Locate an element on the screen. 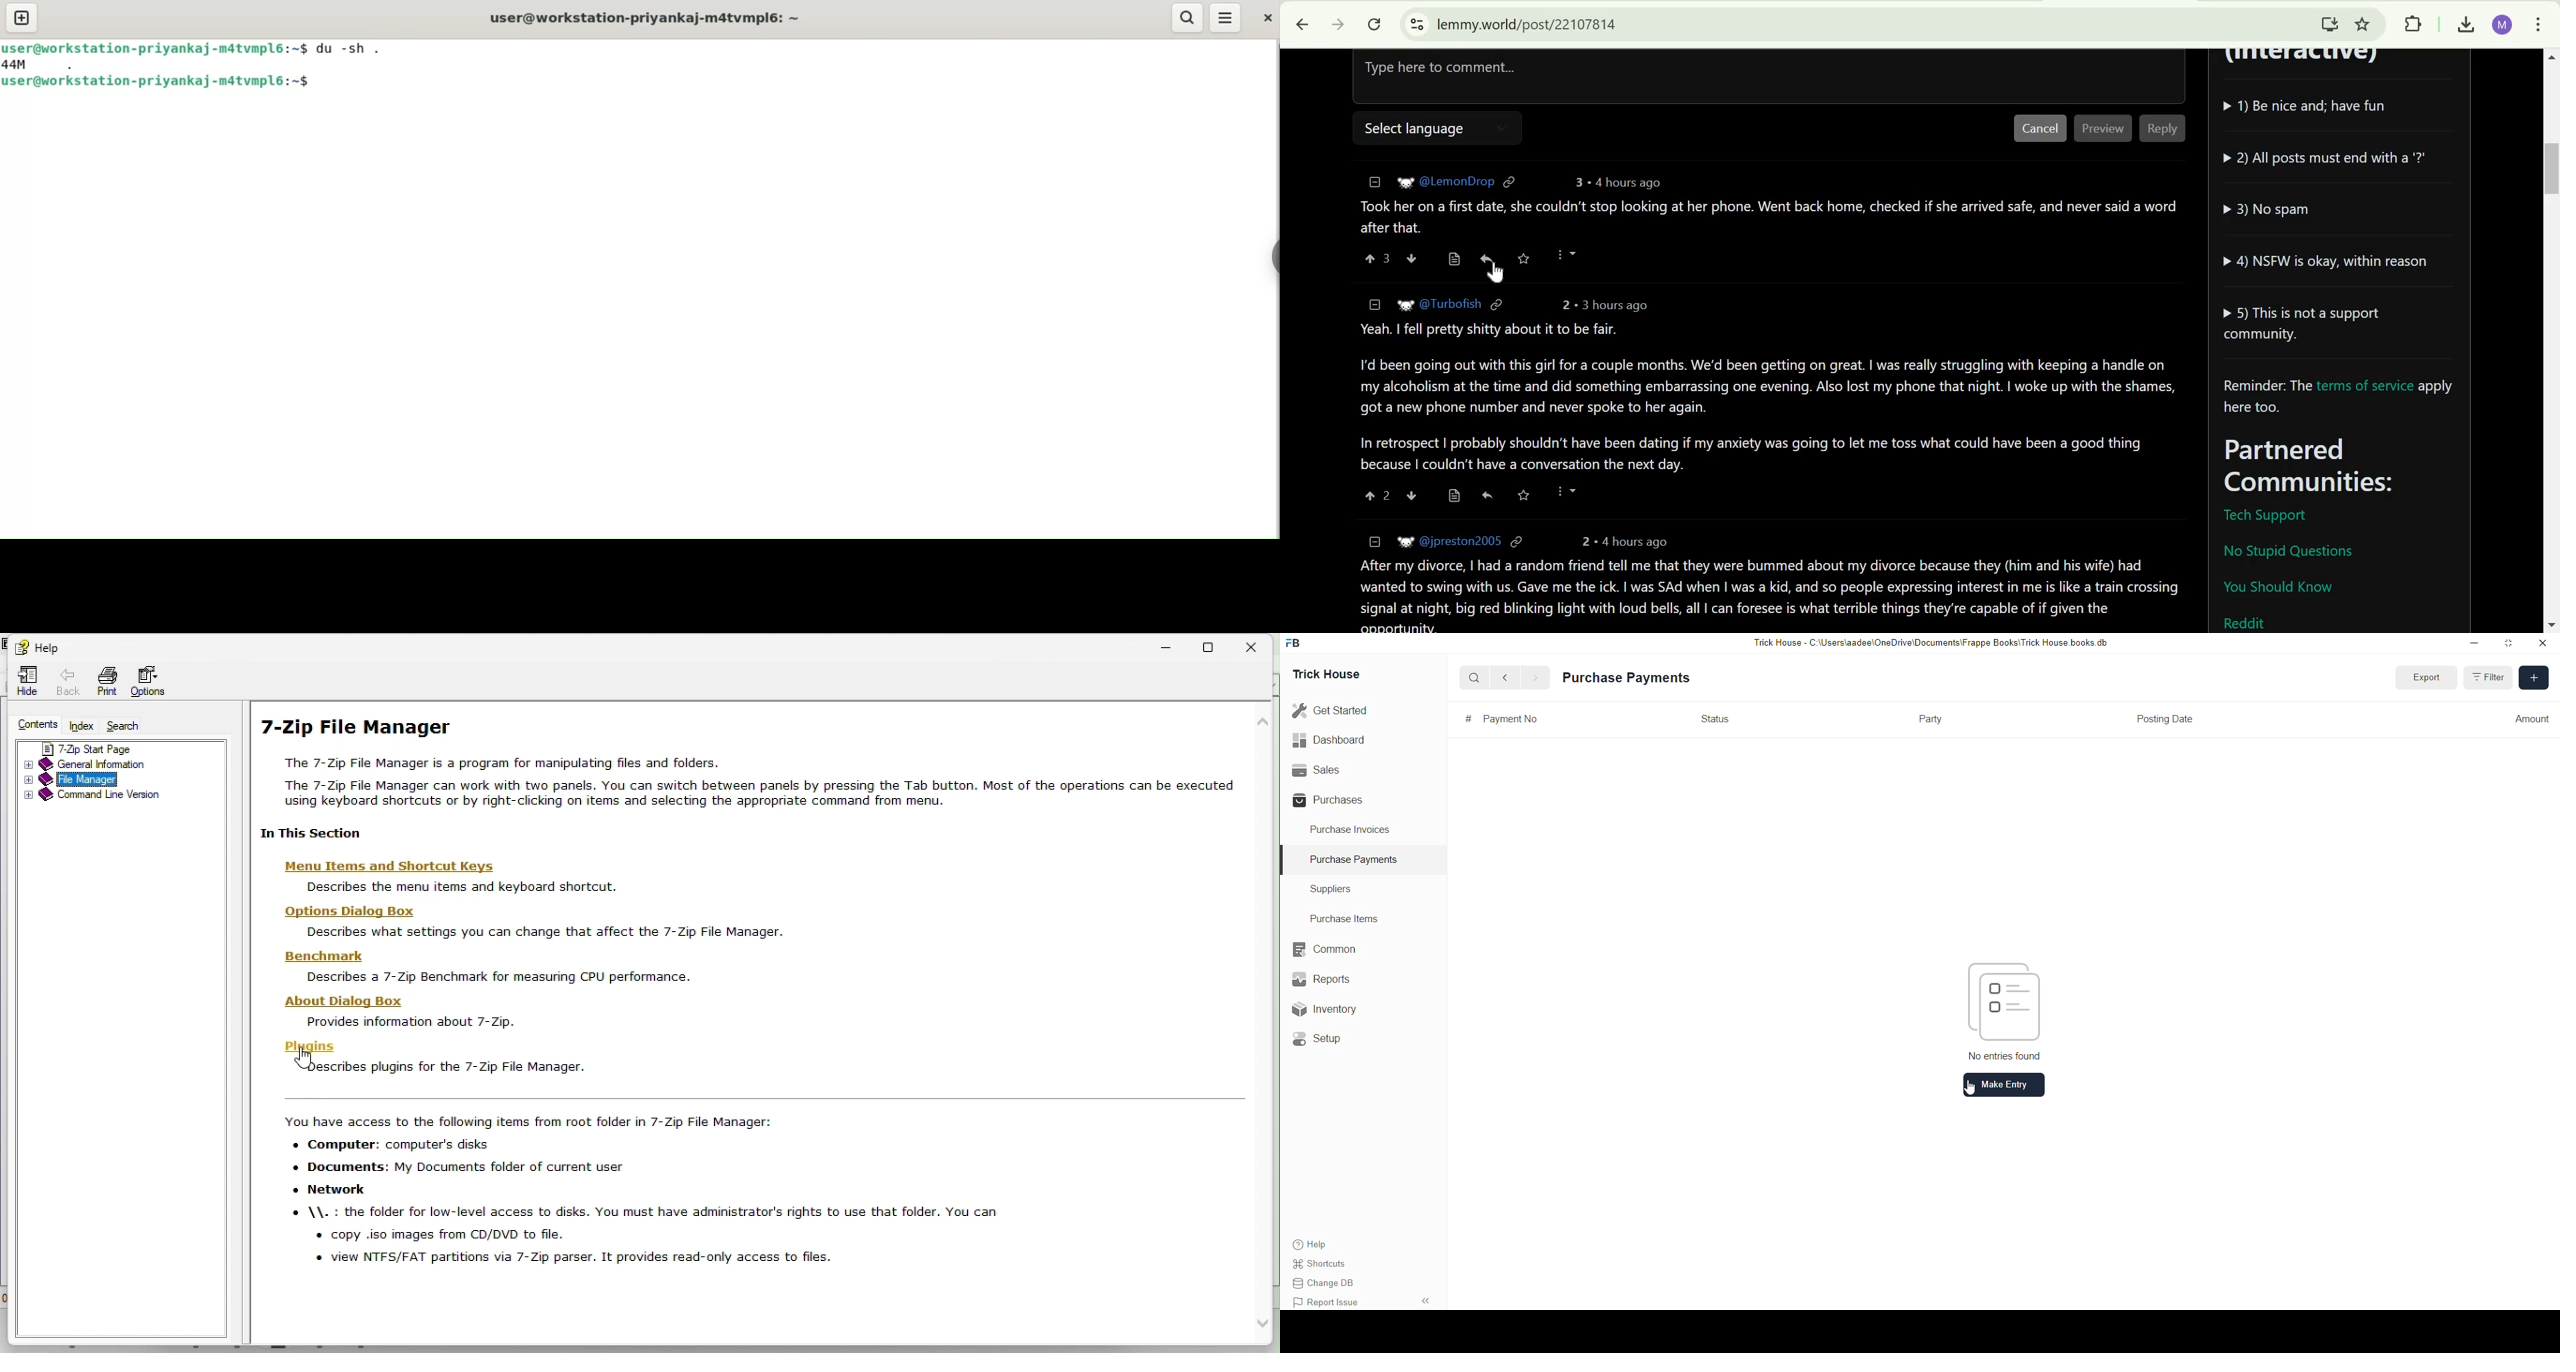 This screenshot has height=1372, width=2576. > is located at coordinates (1535, 678).